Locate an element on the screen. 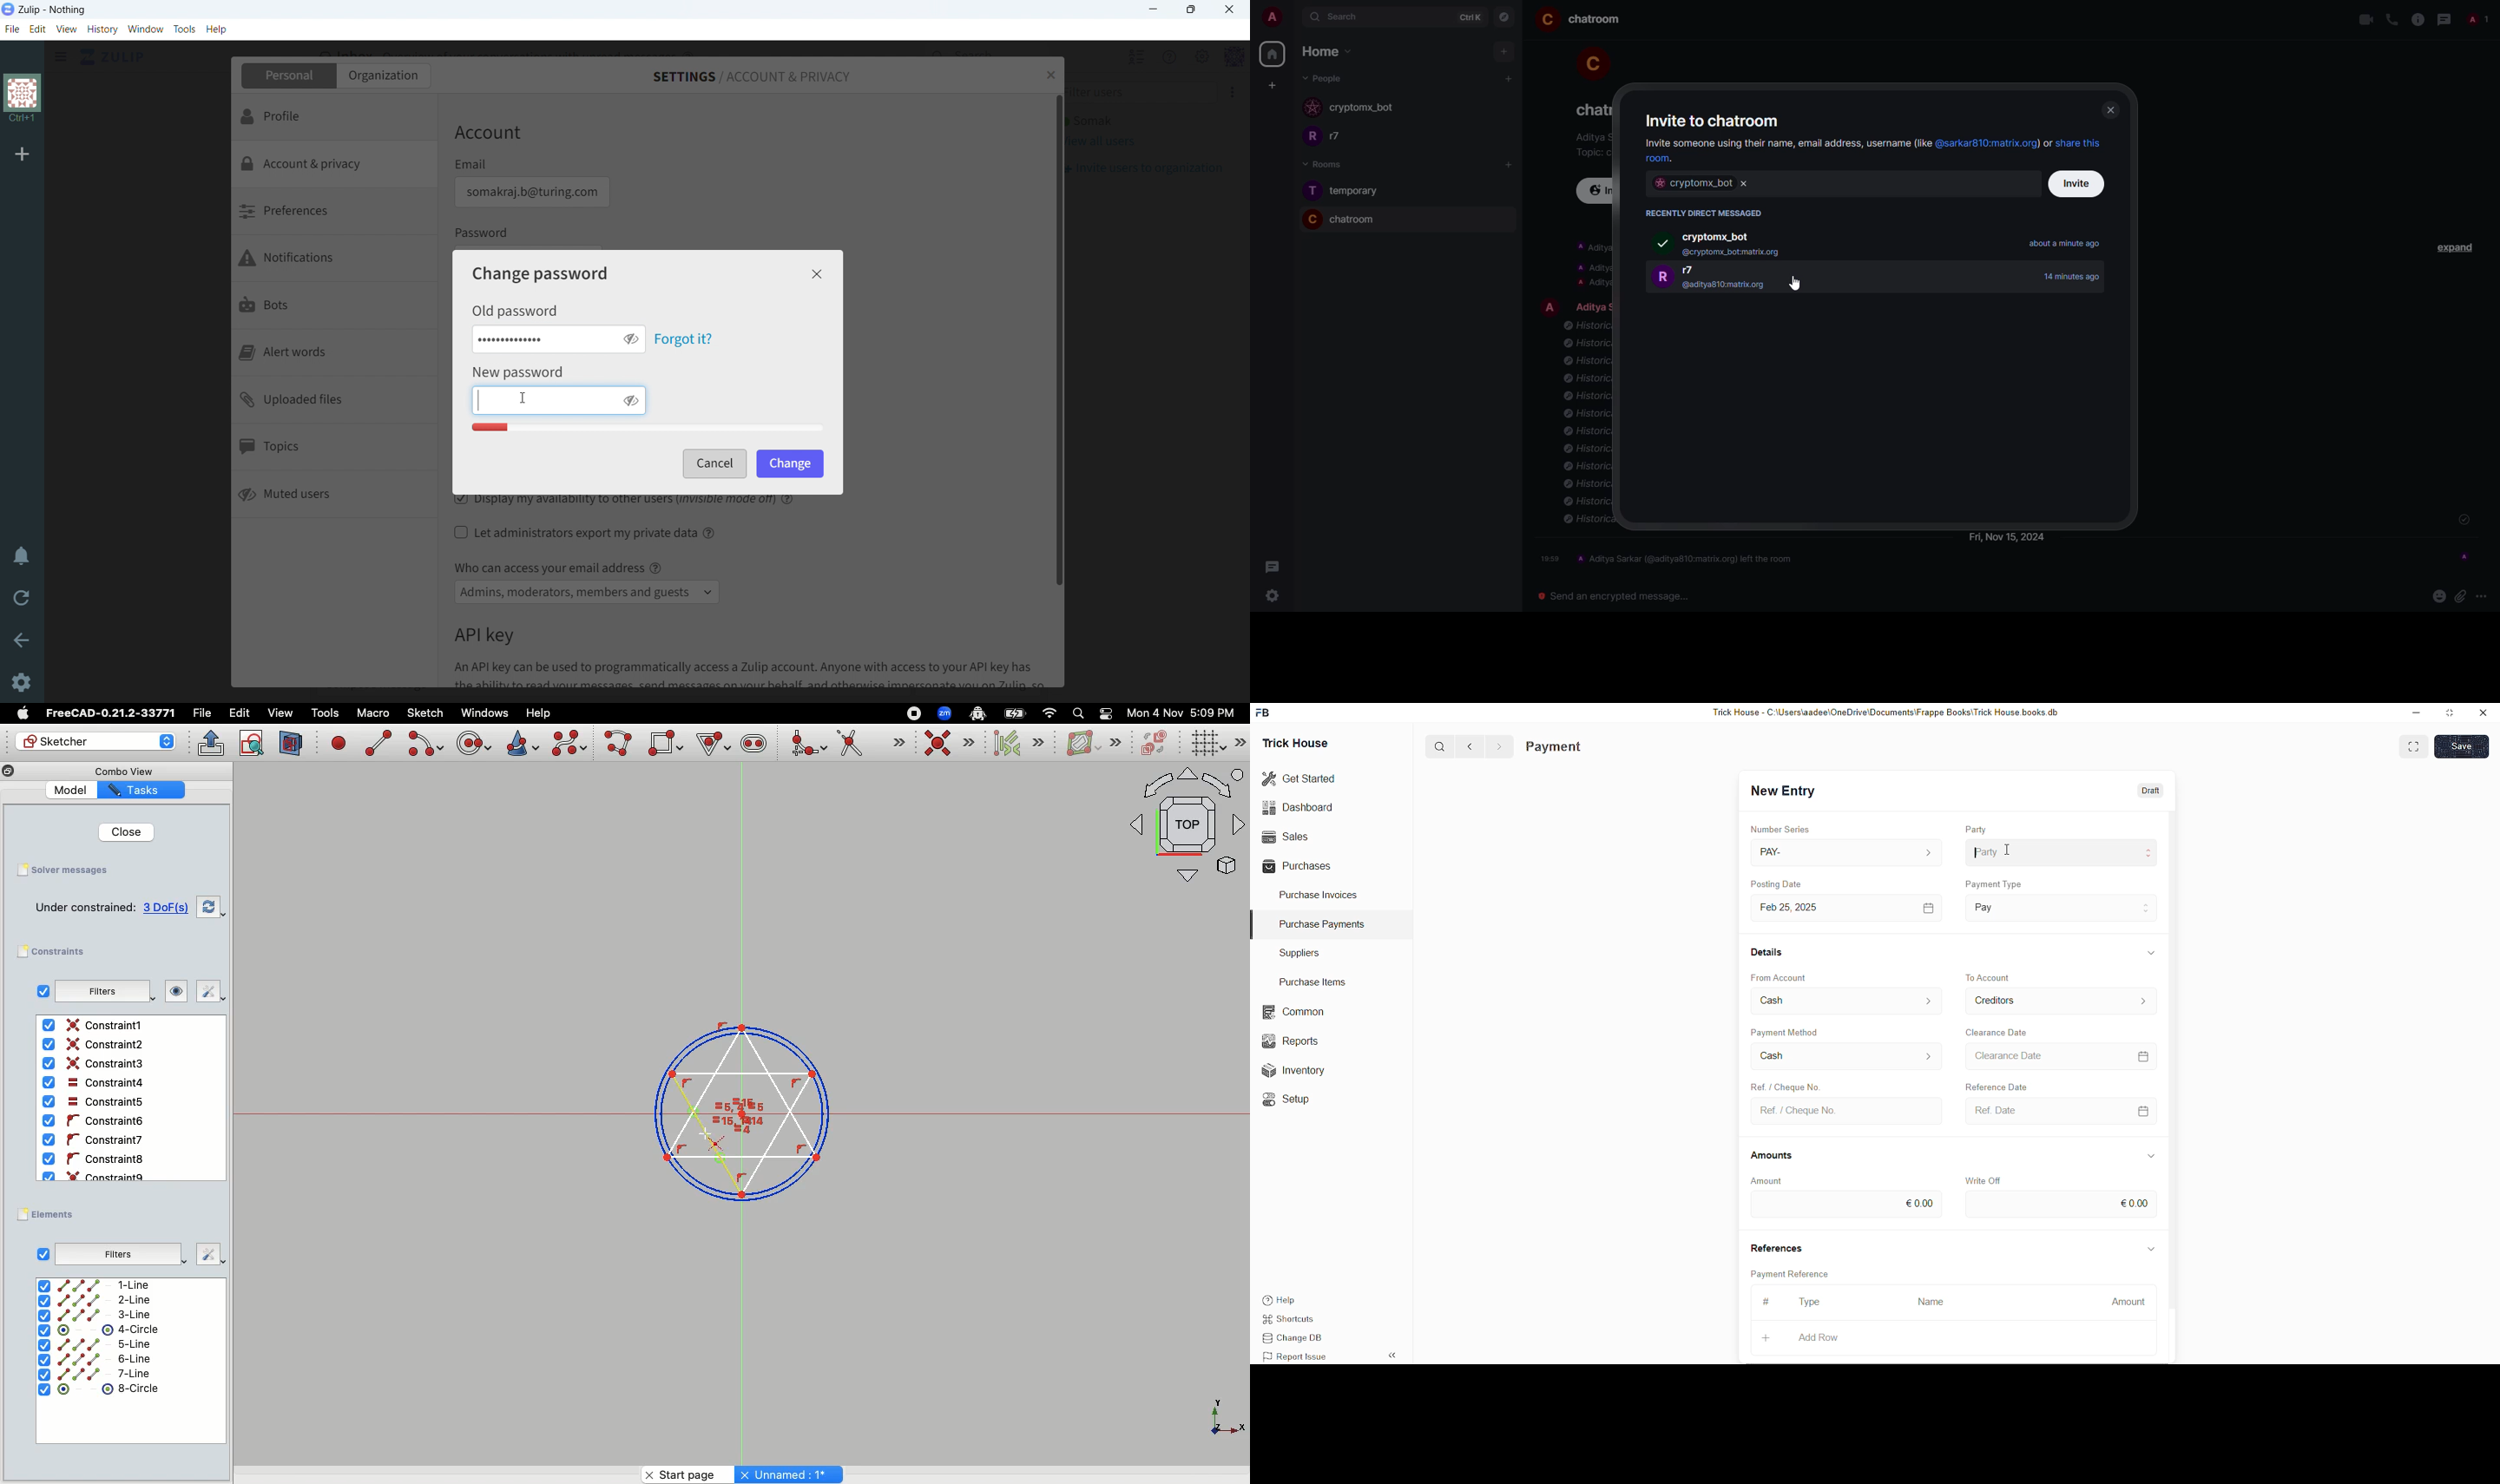  Party is located at coordinates (1988, 851).